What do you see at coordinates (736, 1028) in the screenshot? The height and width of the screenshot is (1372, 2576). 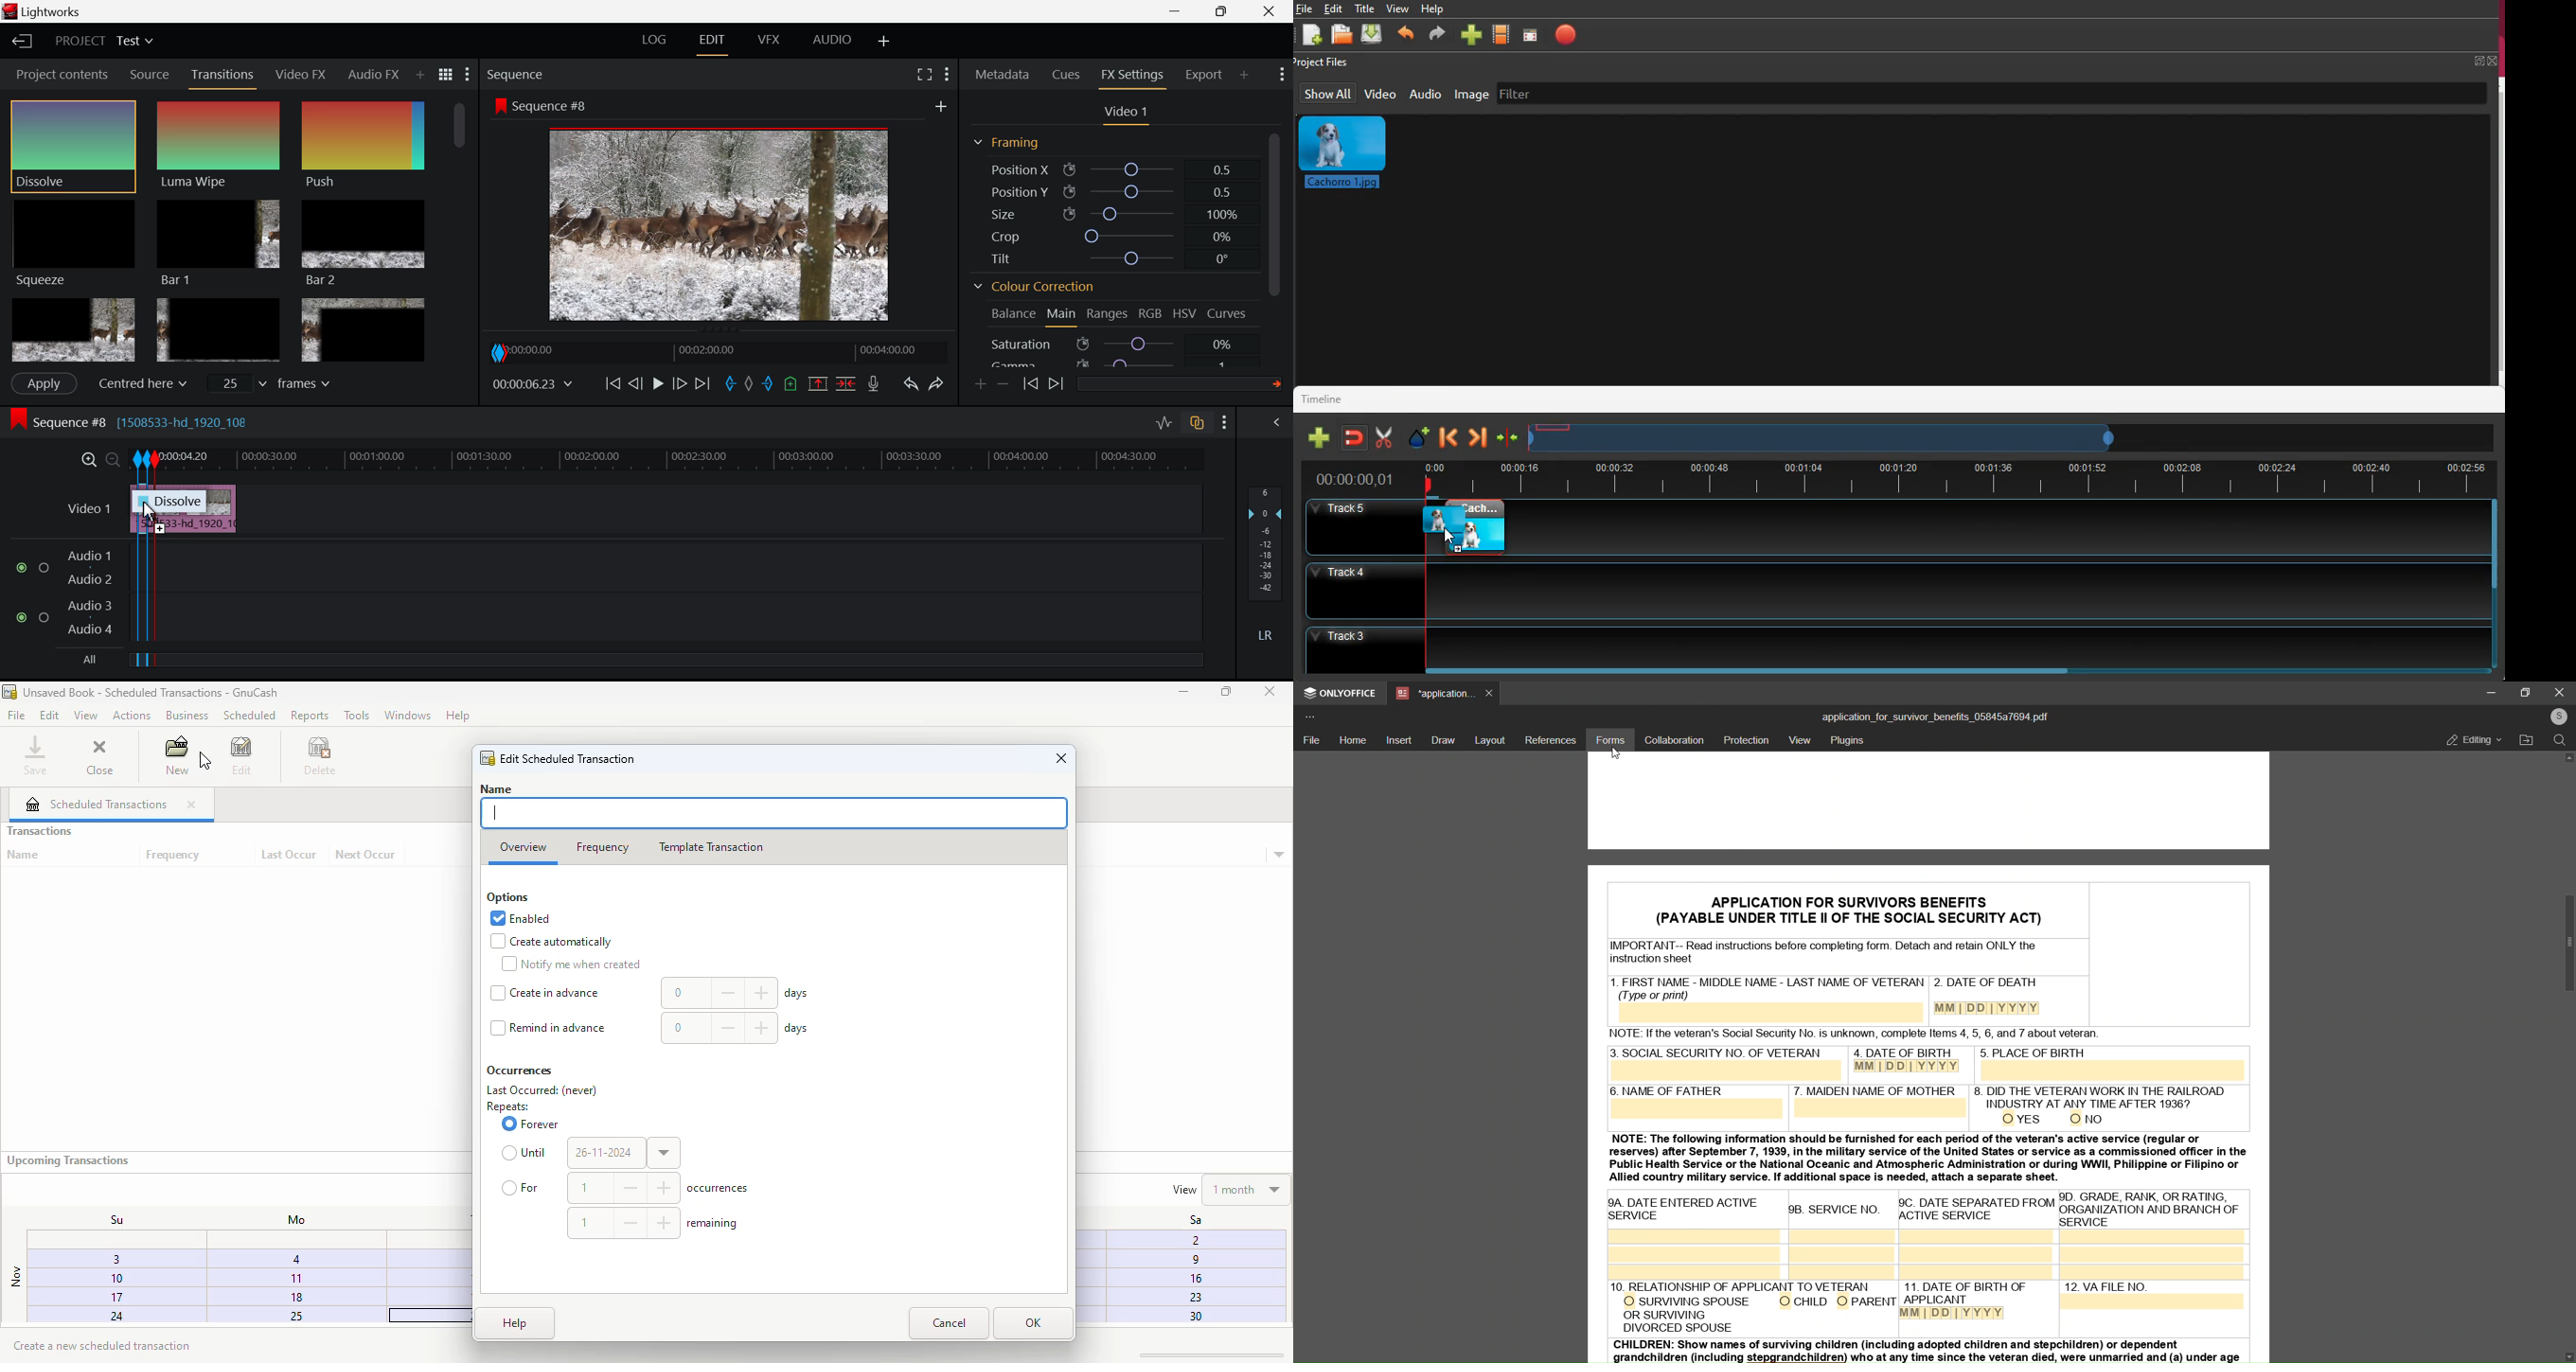 I see `0 days` at bounding box center [736, 1028].